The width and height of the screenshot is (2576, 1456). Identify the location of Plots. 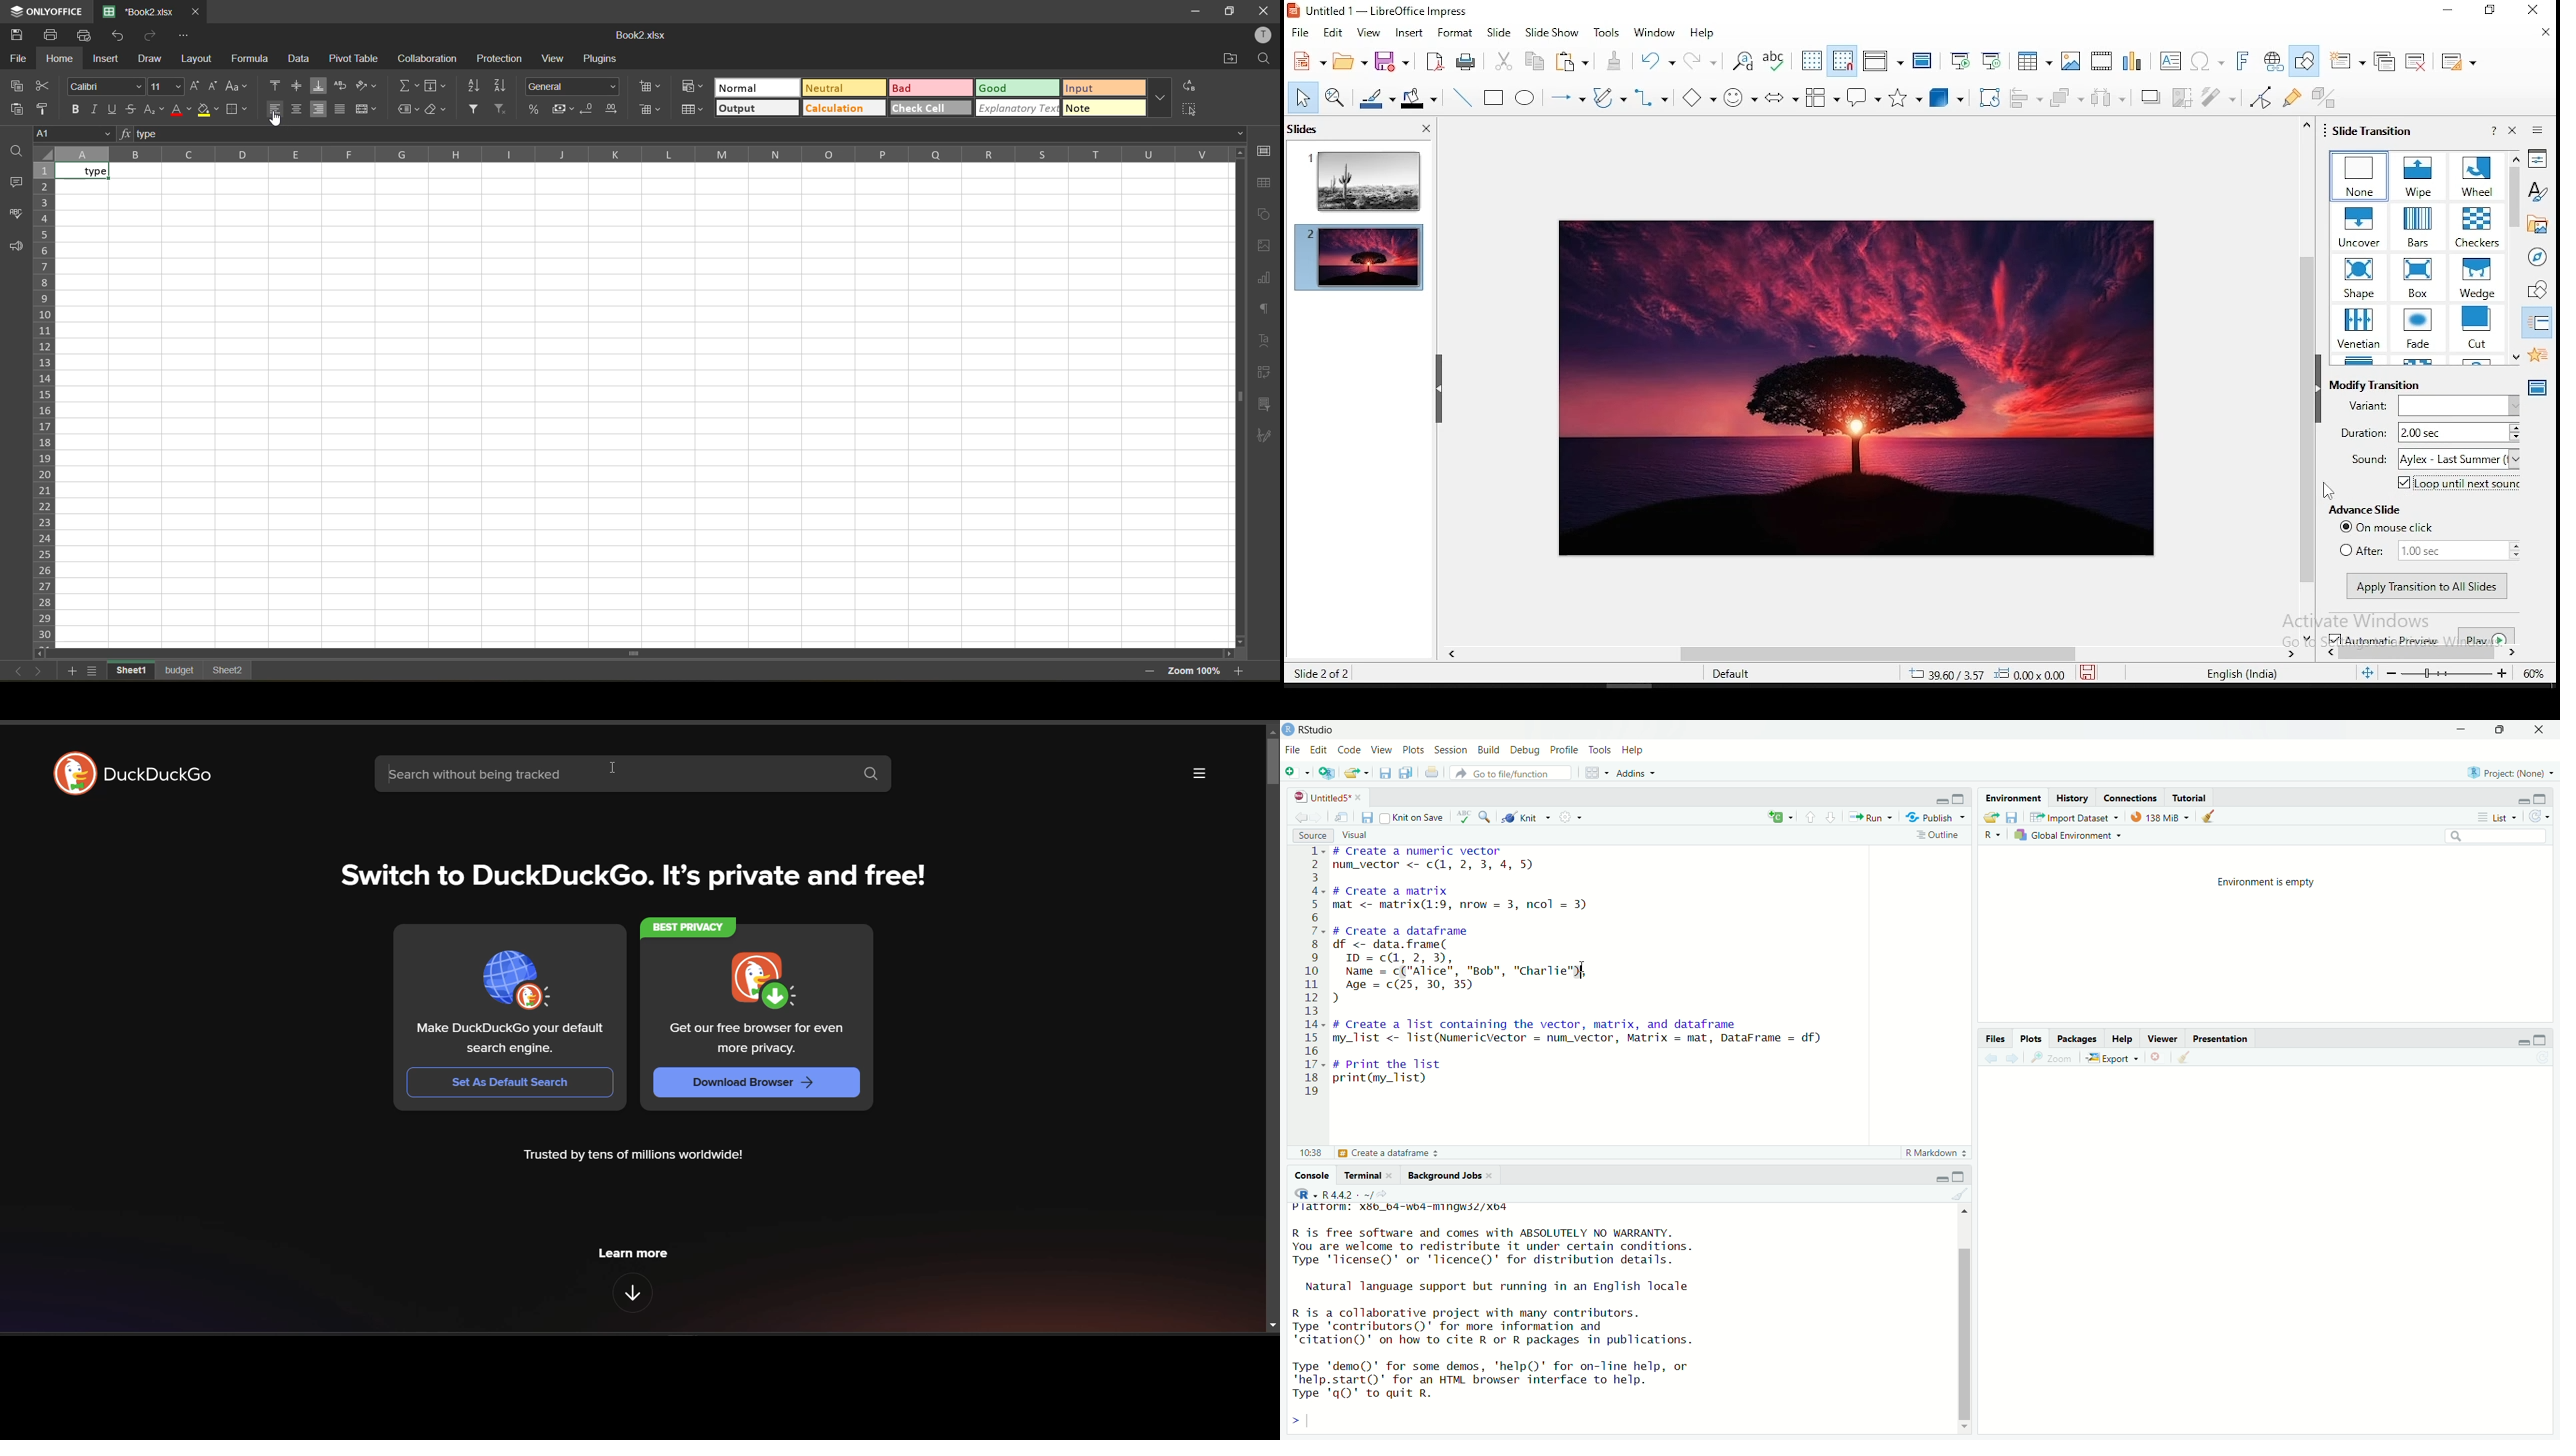
(2033, 1039).